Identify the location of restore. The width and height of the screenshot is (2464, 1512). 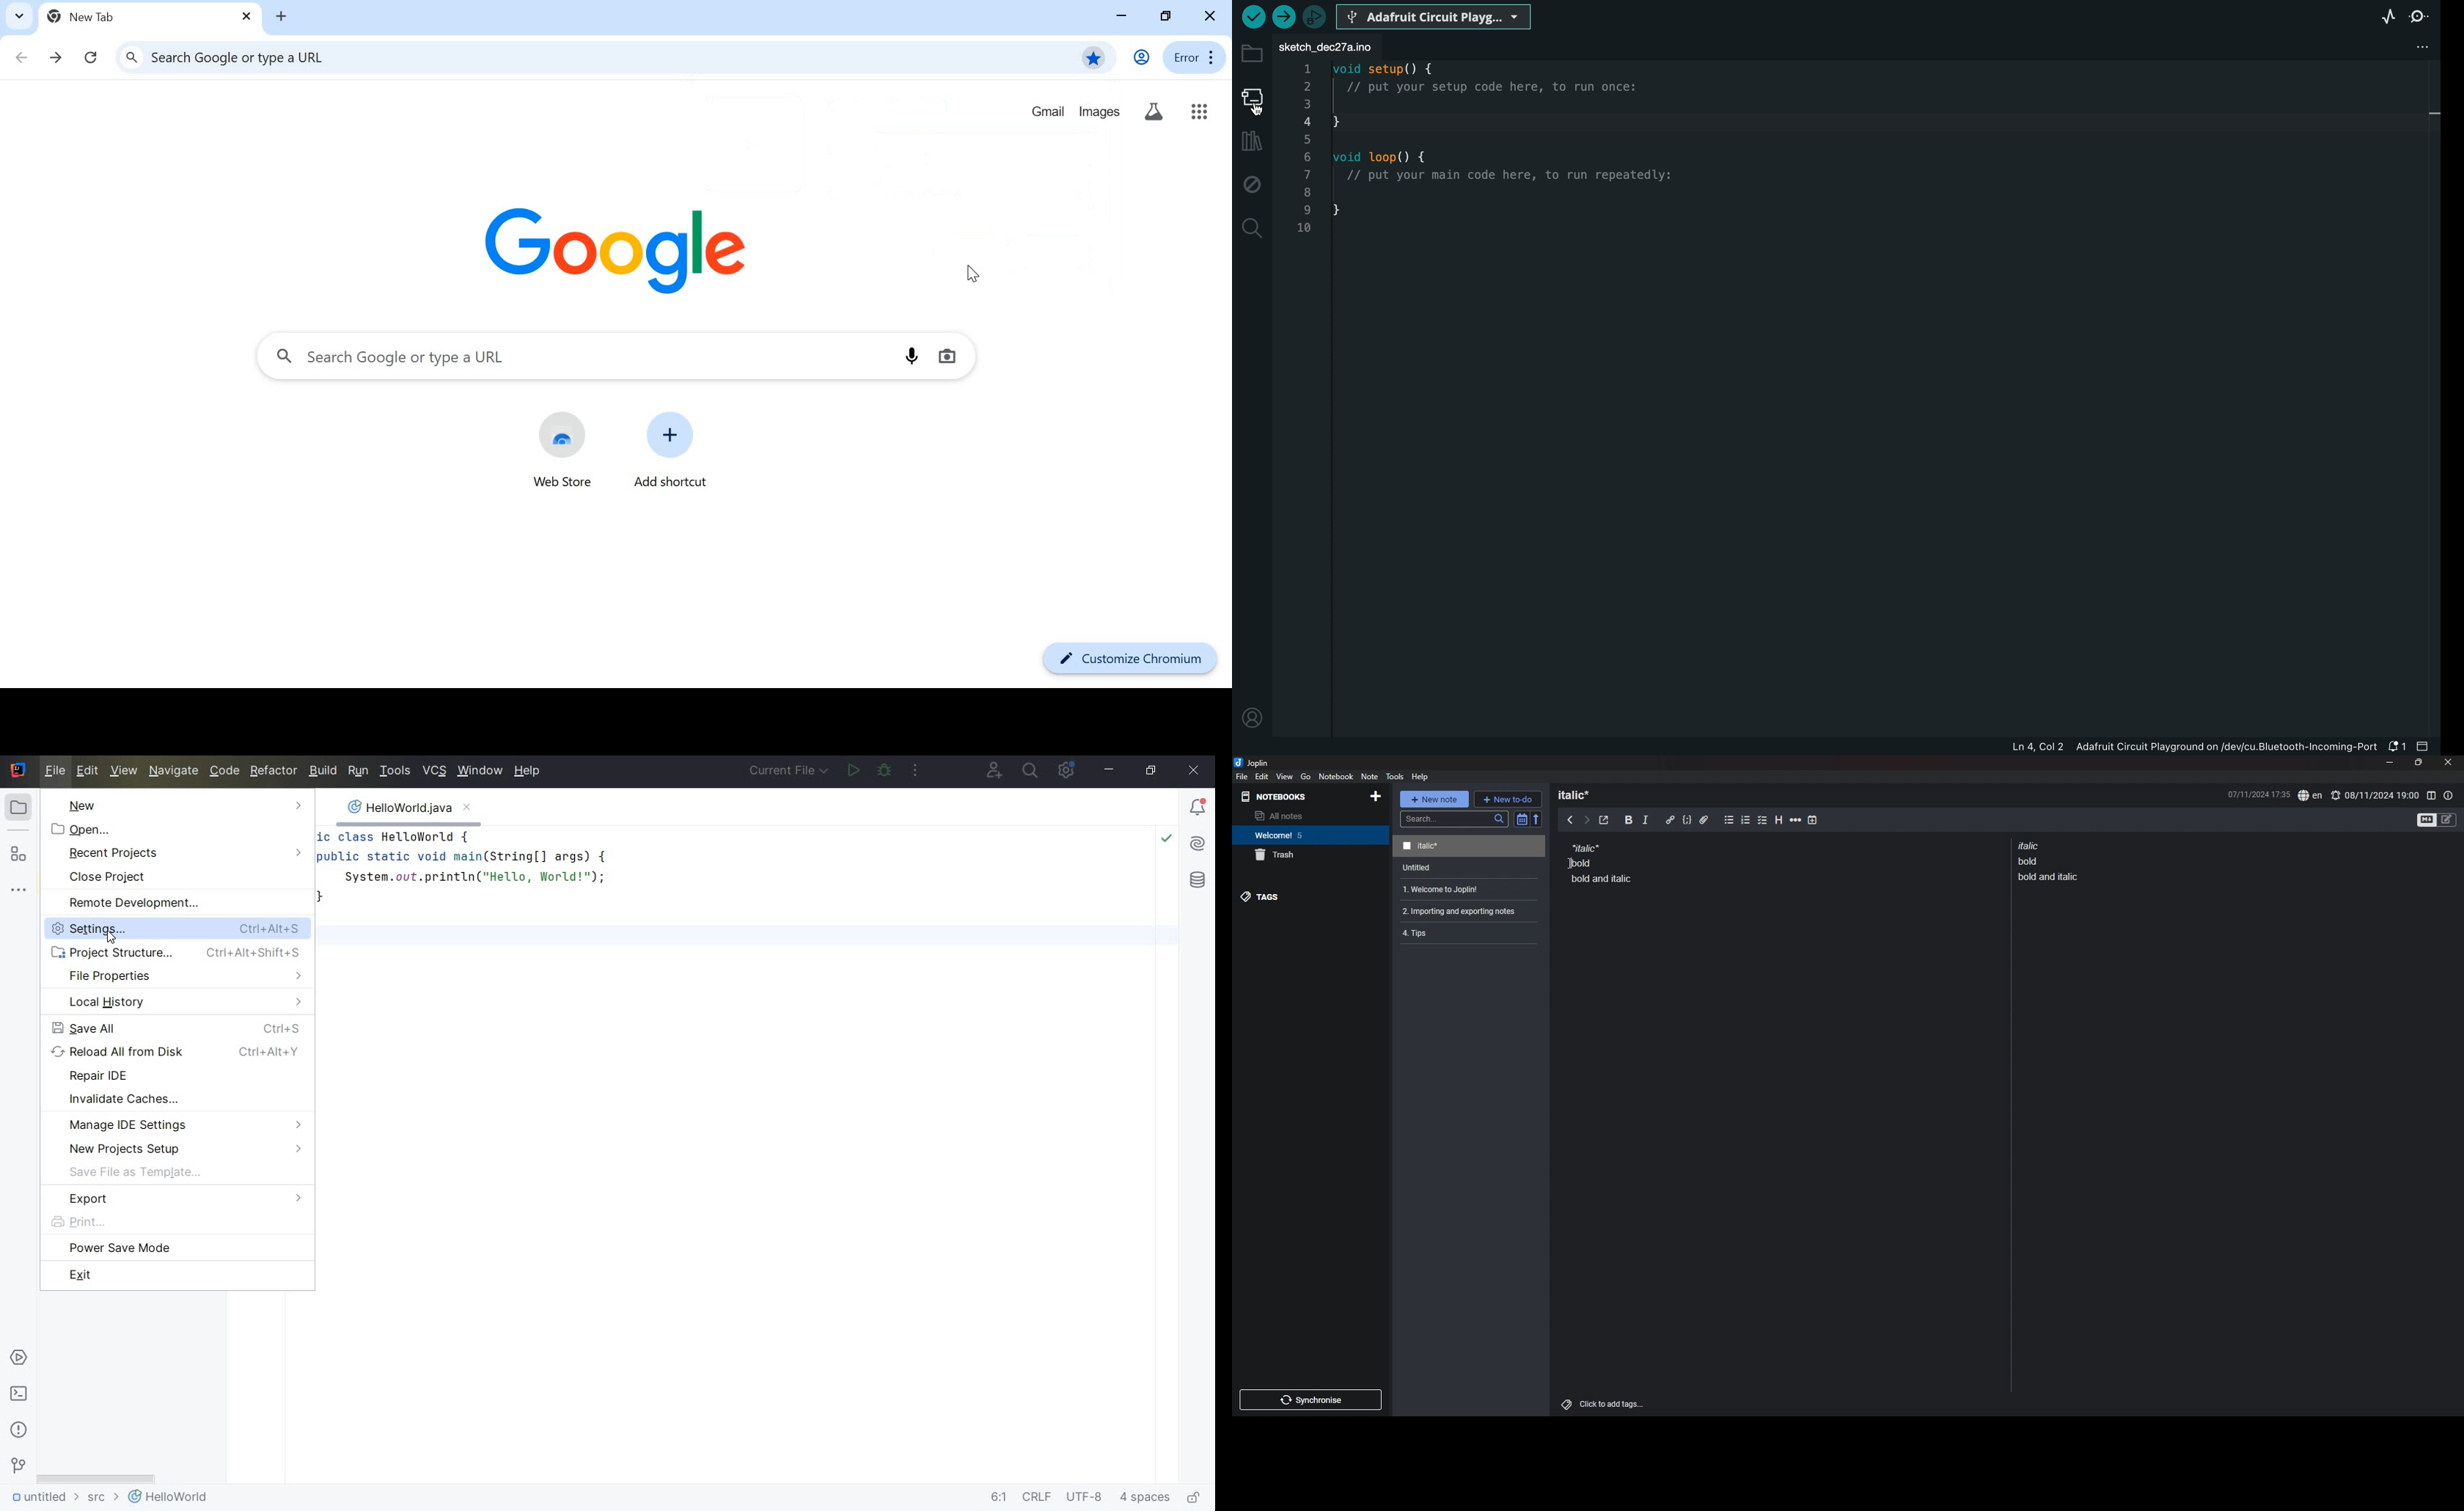
(1168, 15).